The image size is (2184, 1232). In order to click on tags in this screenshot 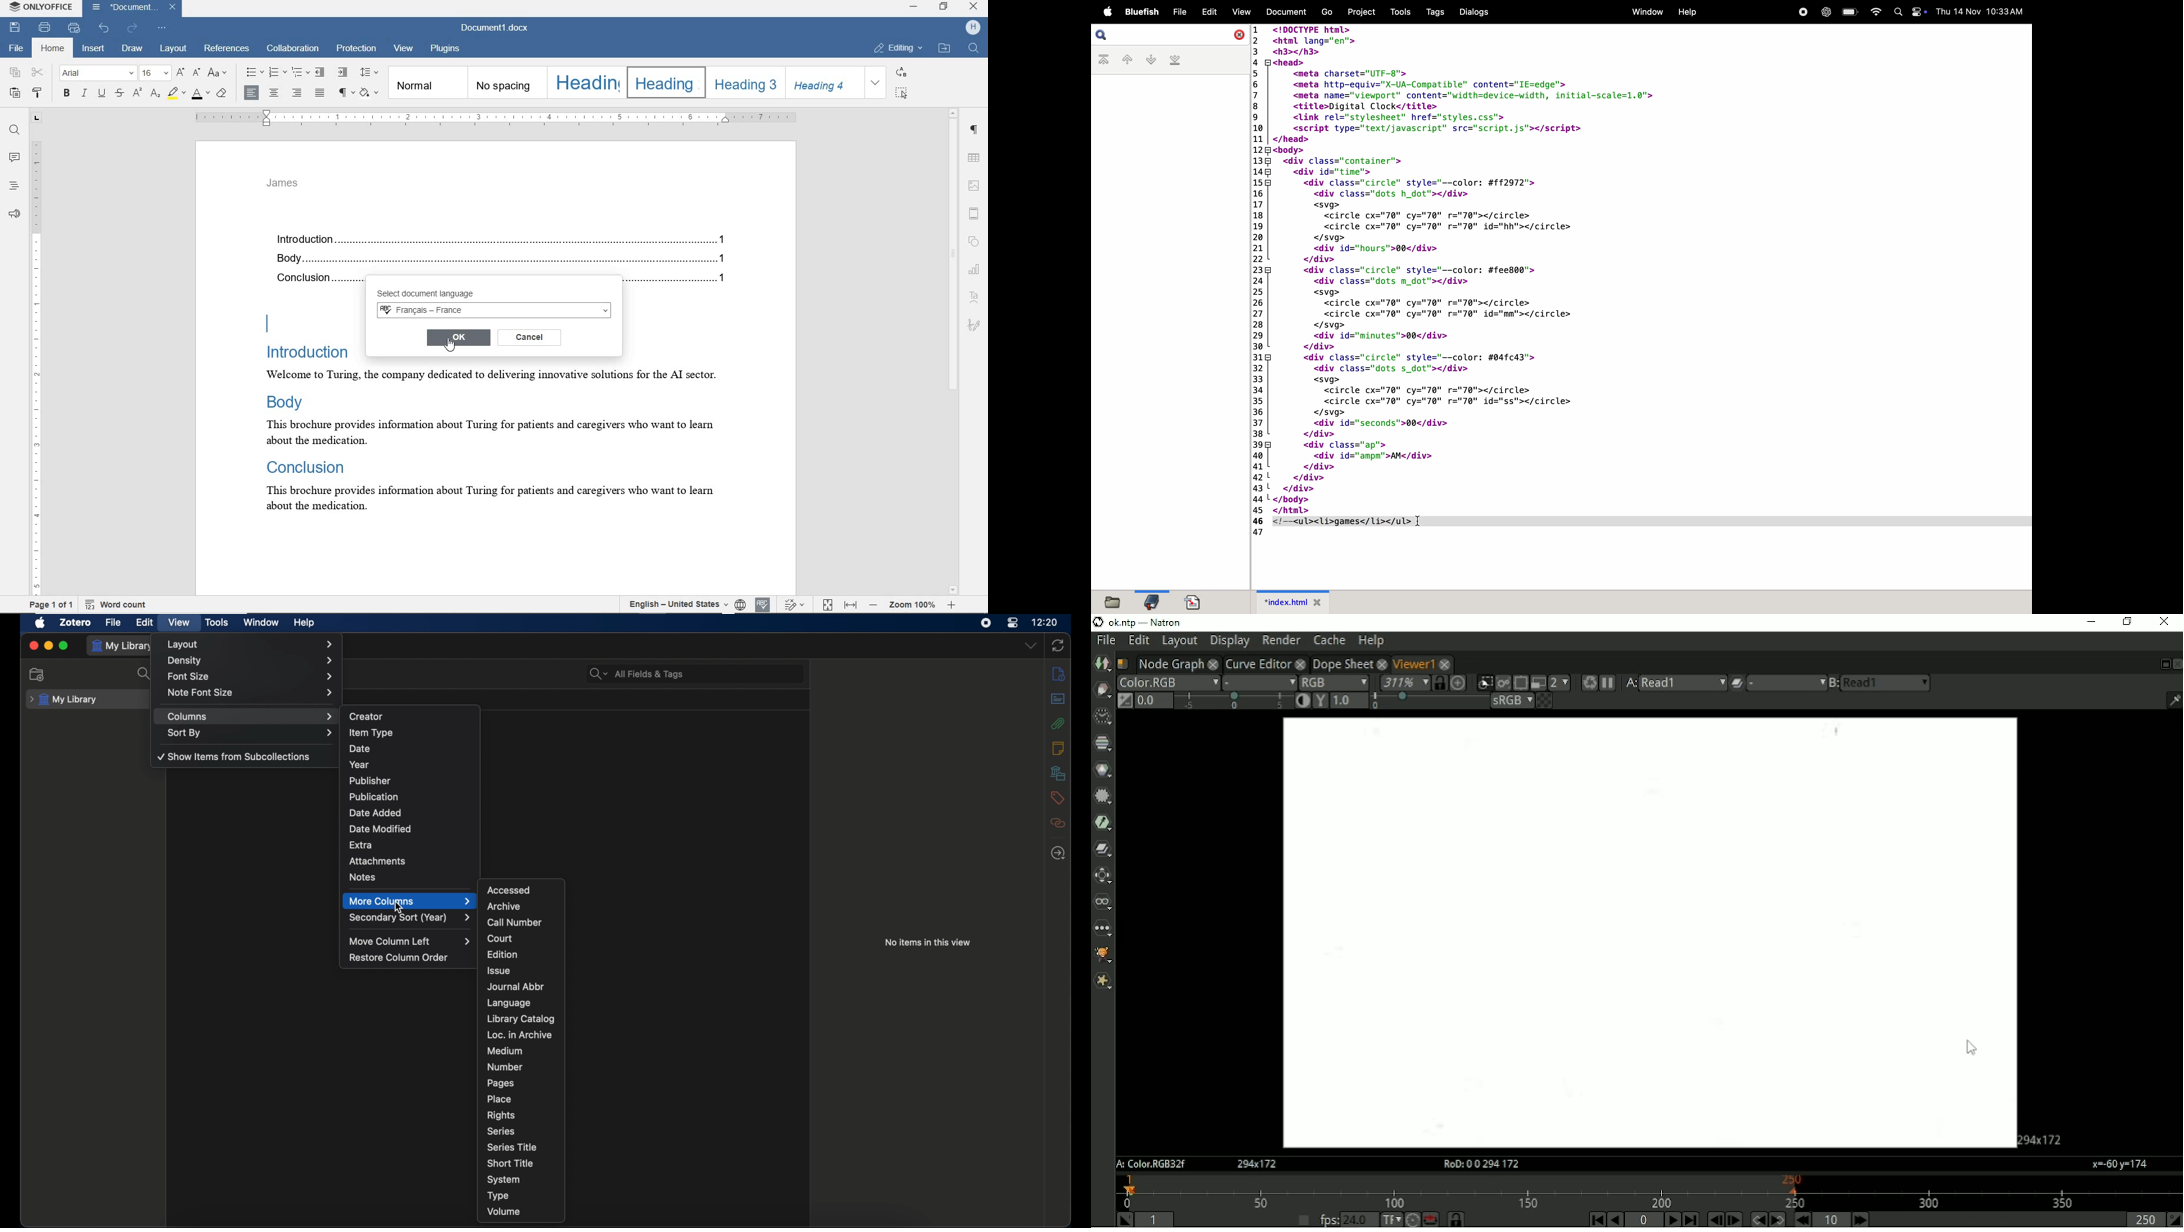, I will do `click(1057, 798)`.